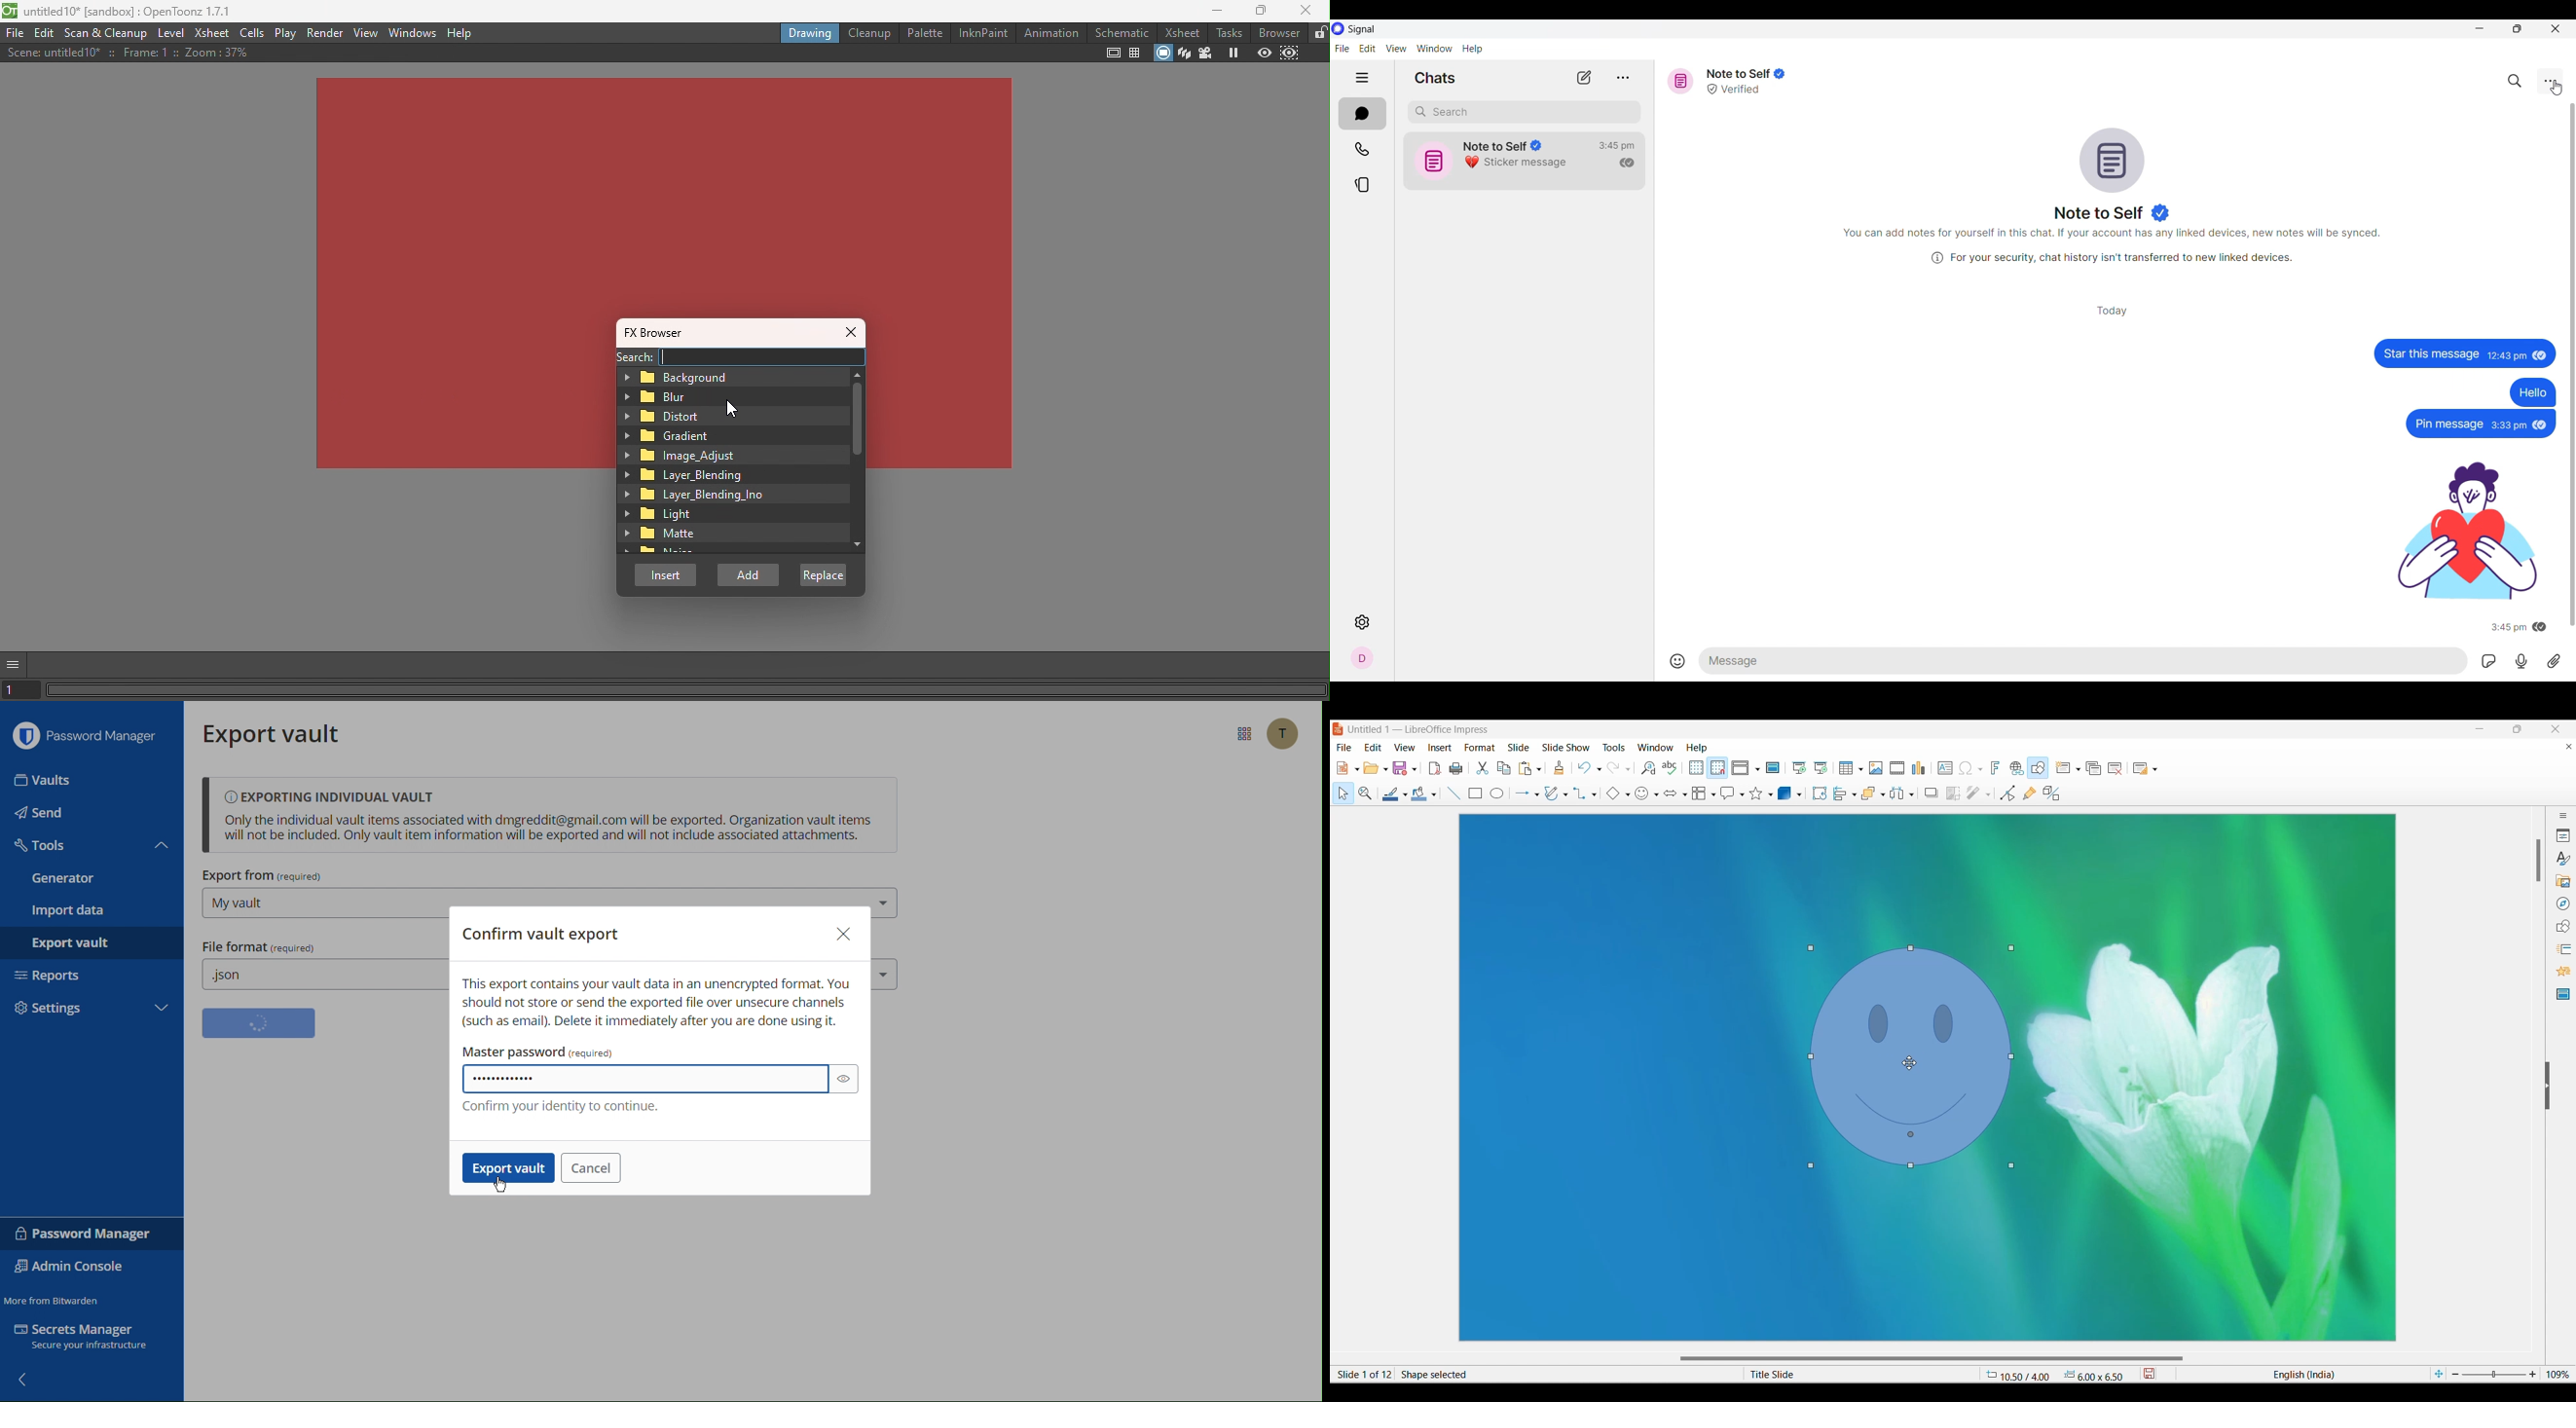  Describe the element at coordinates (1473, 49) in the screenshot. I see `Help menu` at that location.